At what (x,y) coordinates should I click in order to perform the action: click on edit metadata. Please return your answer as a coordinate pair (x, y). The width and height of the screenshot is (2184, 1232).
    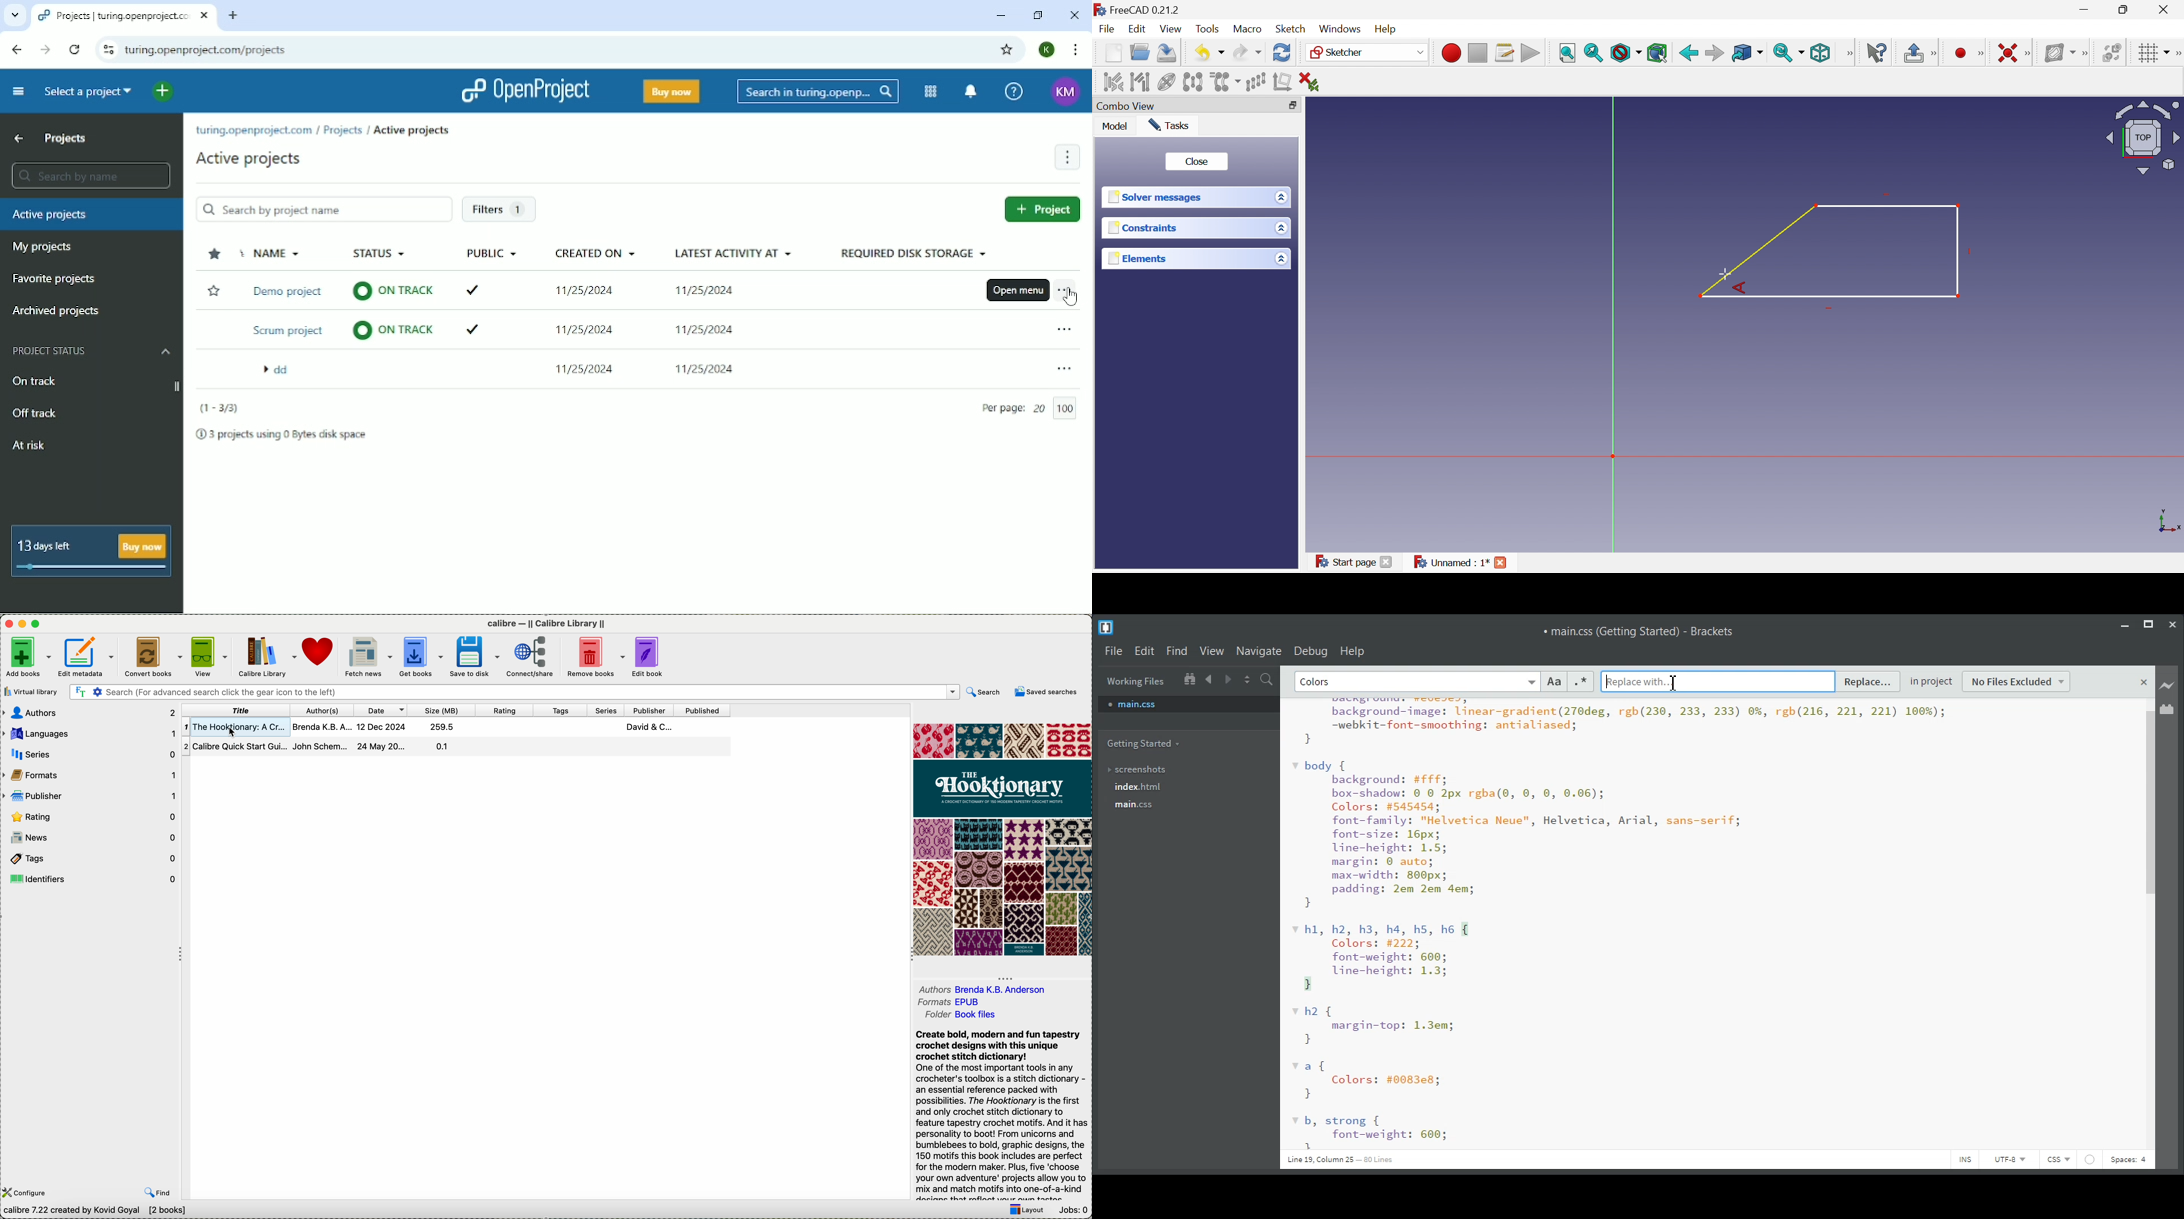
    Looking at the image, I should click on (86, 657).